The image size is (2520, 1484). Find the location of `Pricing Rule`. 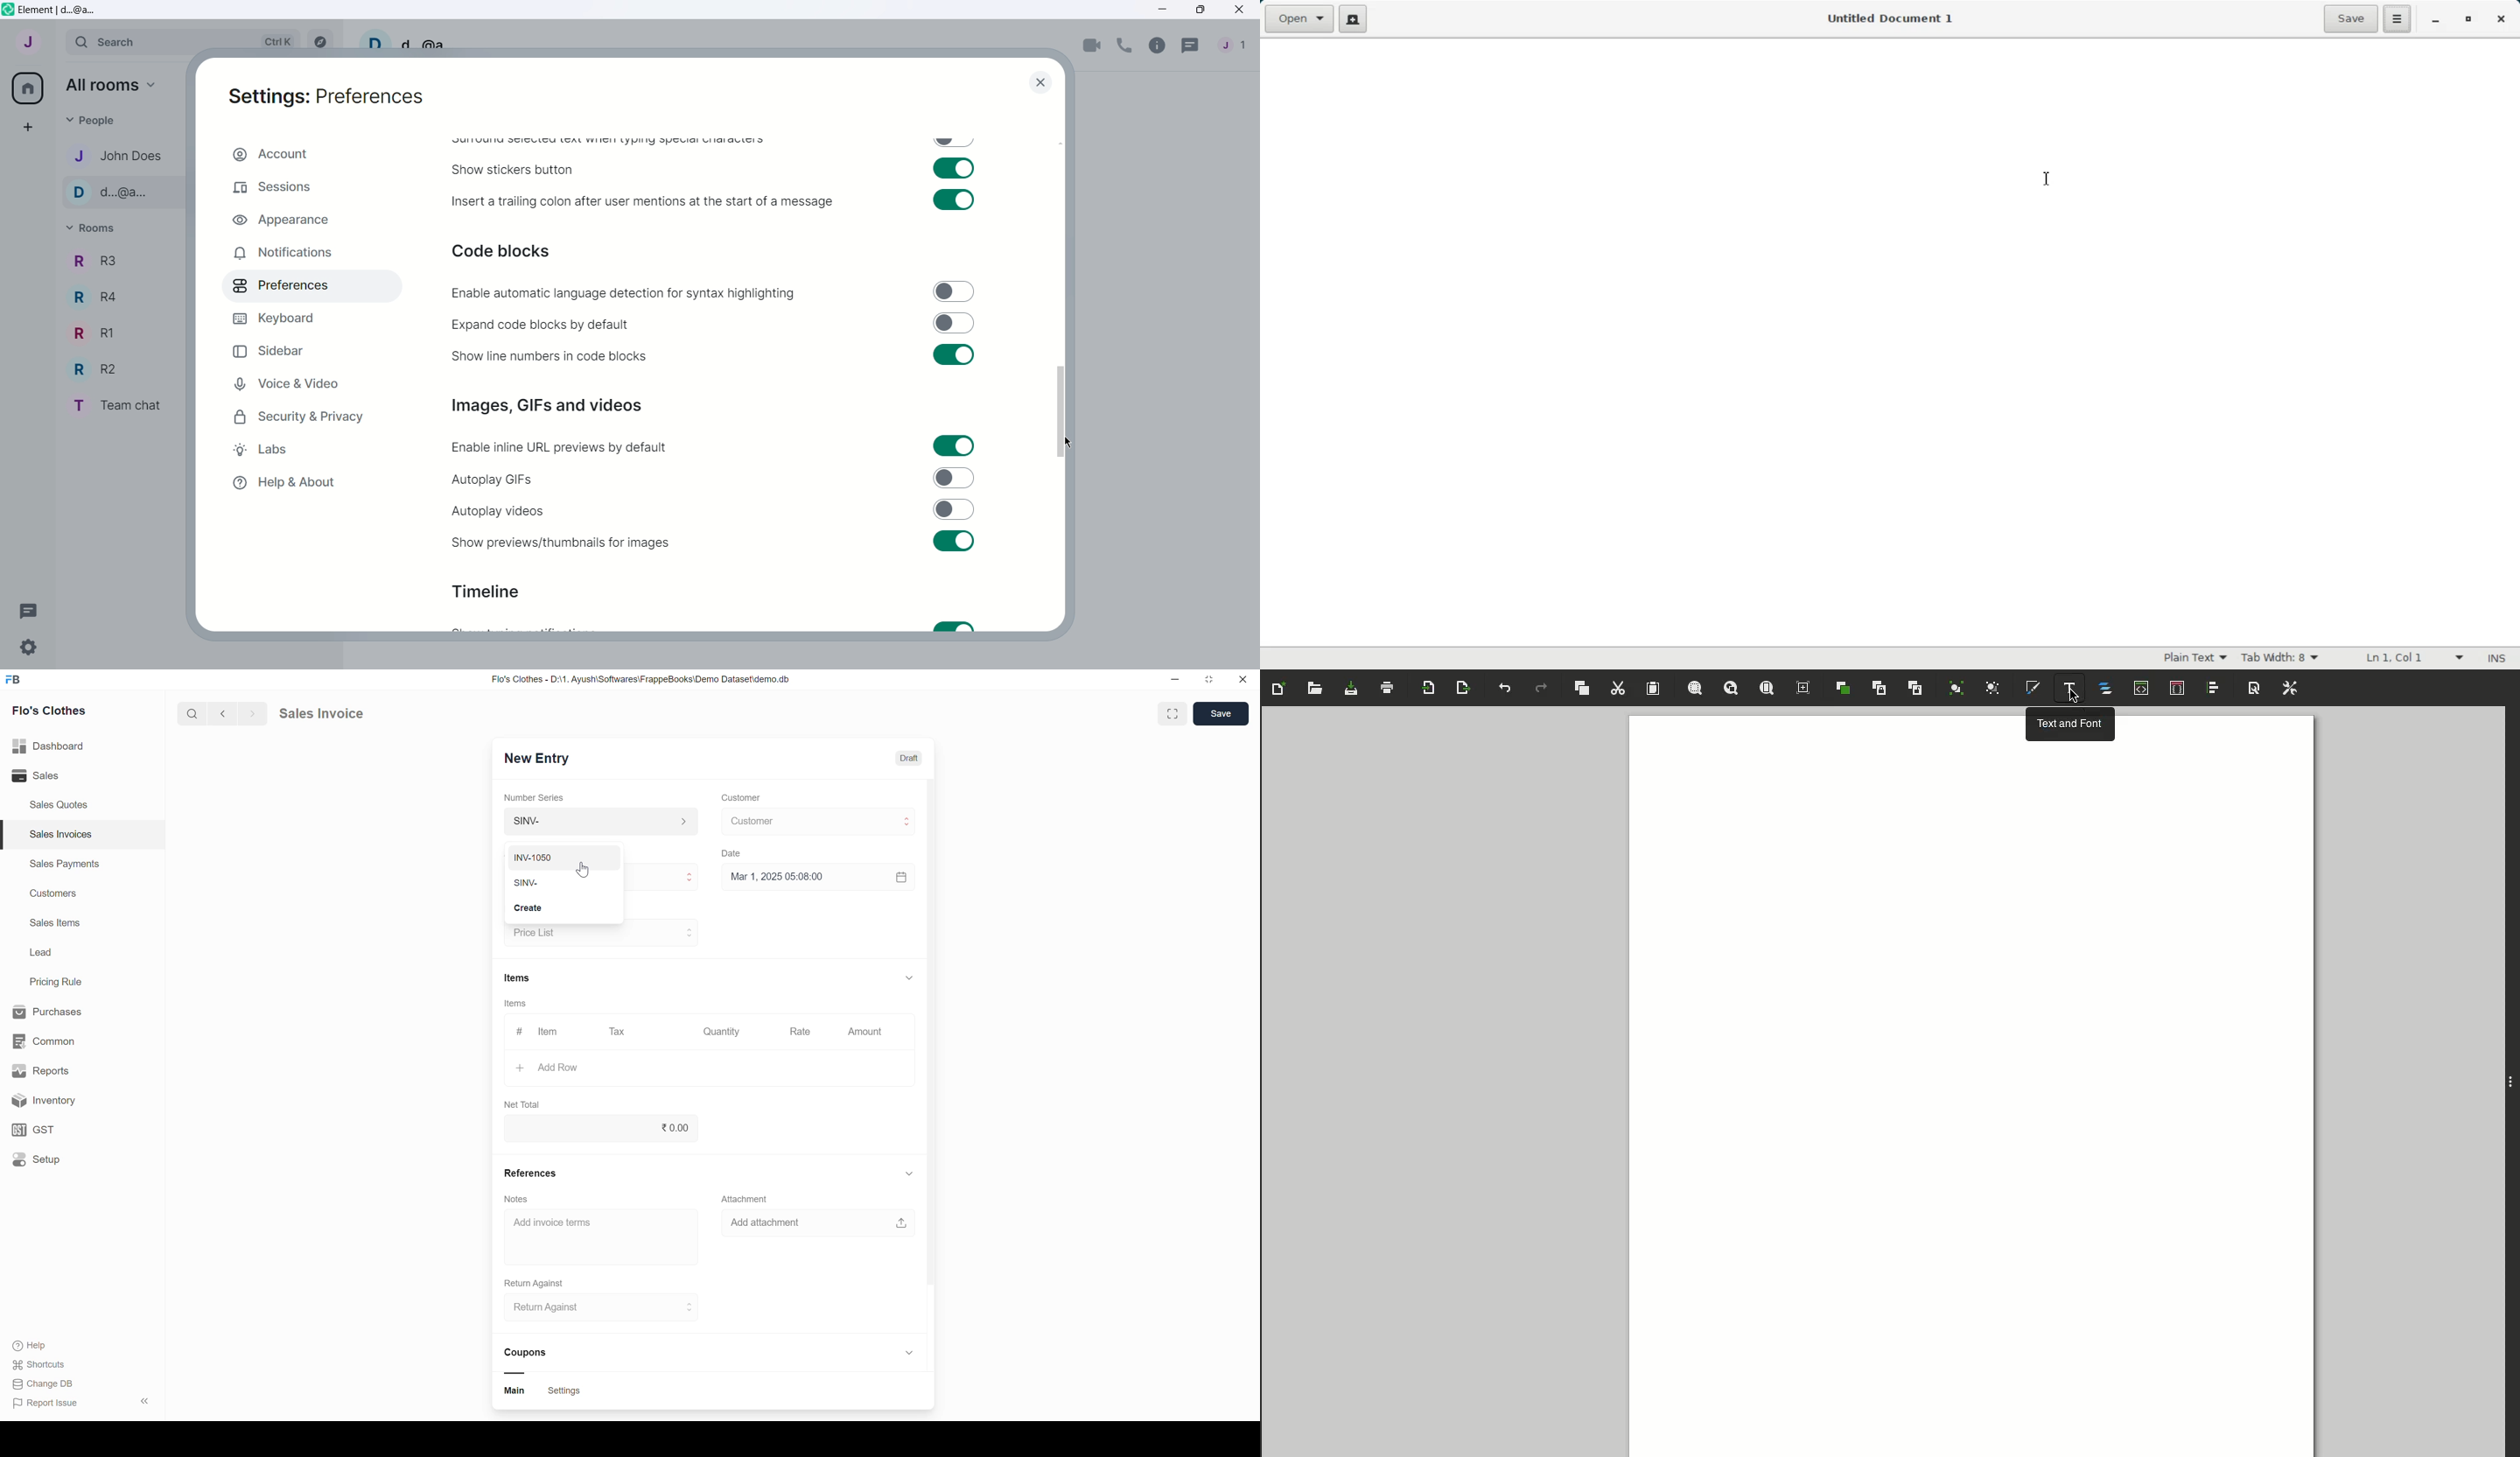

Pricing Rule is located at coordinates (57, 982).